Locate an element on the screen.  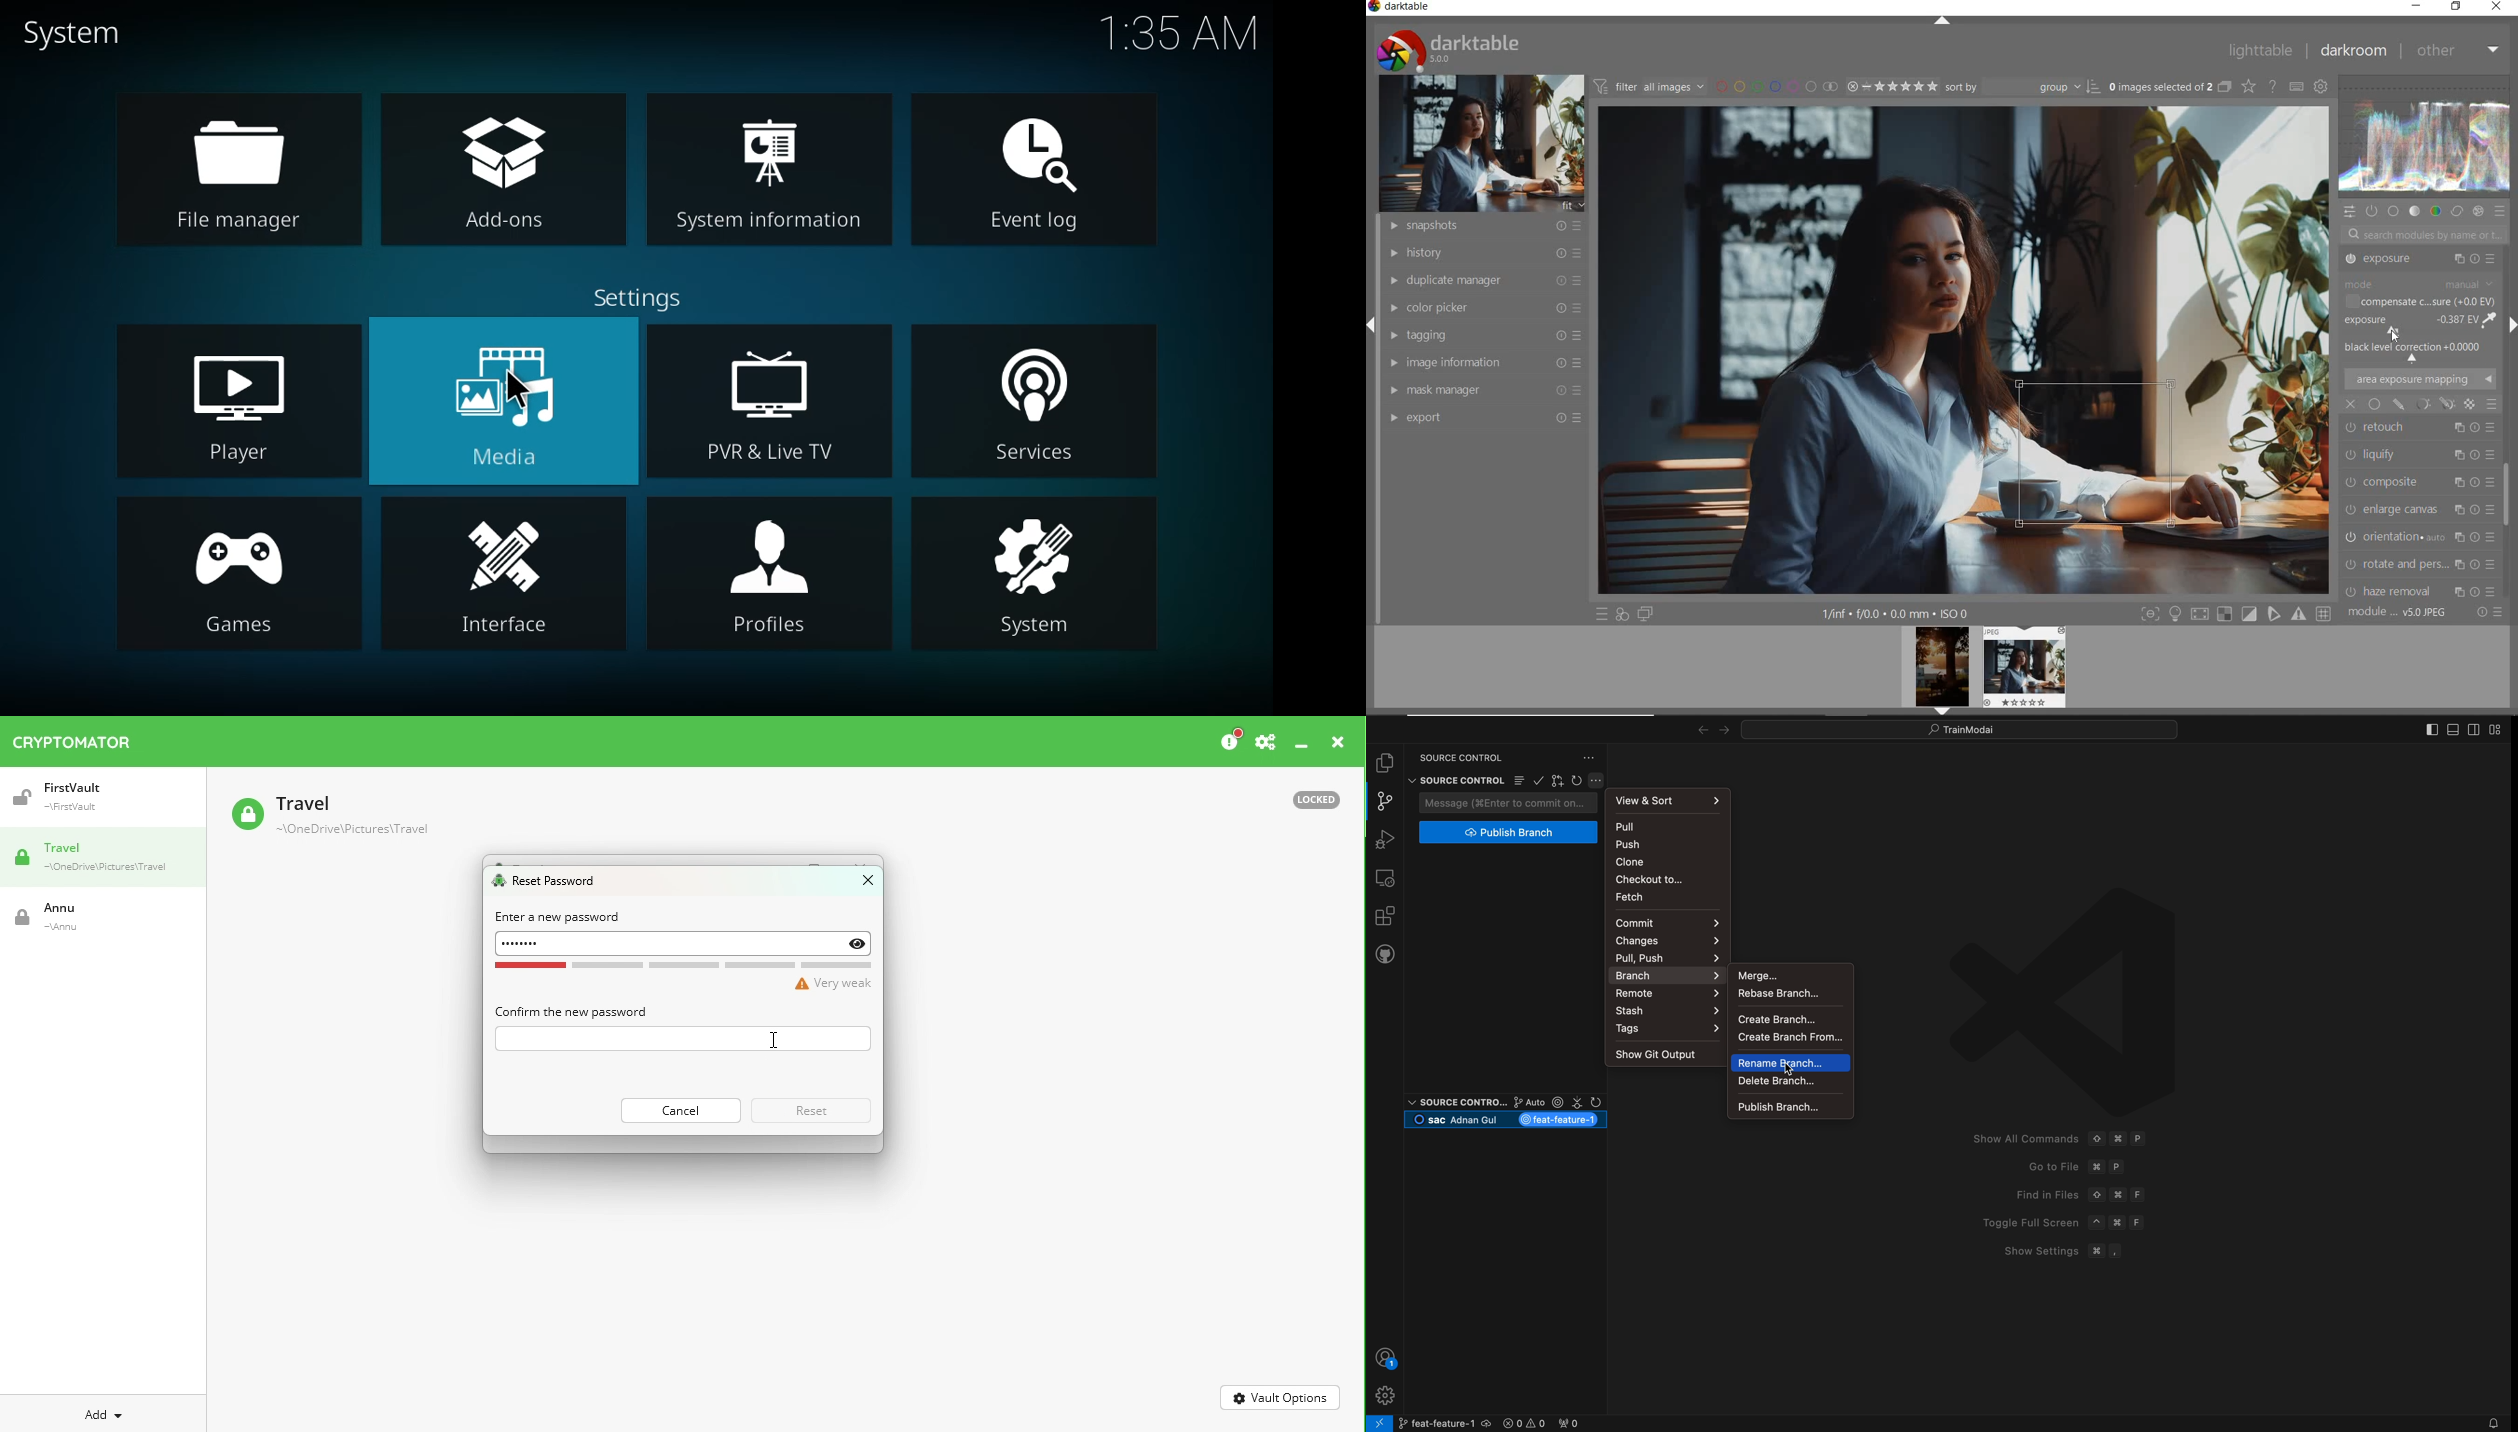
CHANGE TYPE OF OVERRELAY is located at coordinates (2247, 86).